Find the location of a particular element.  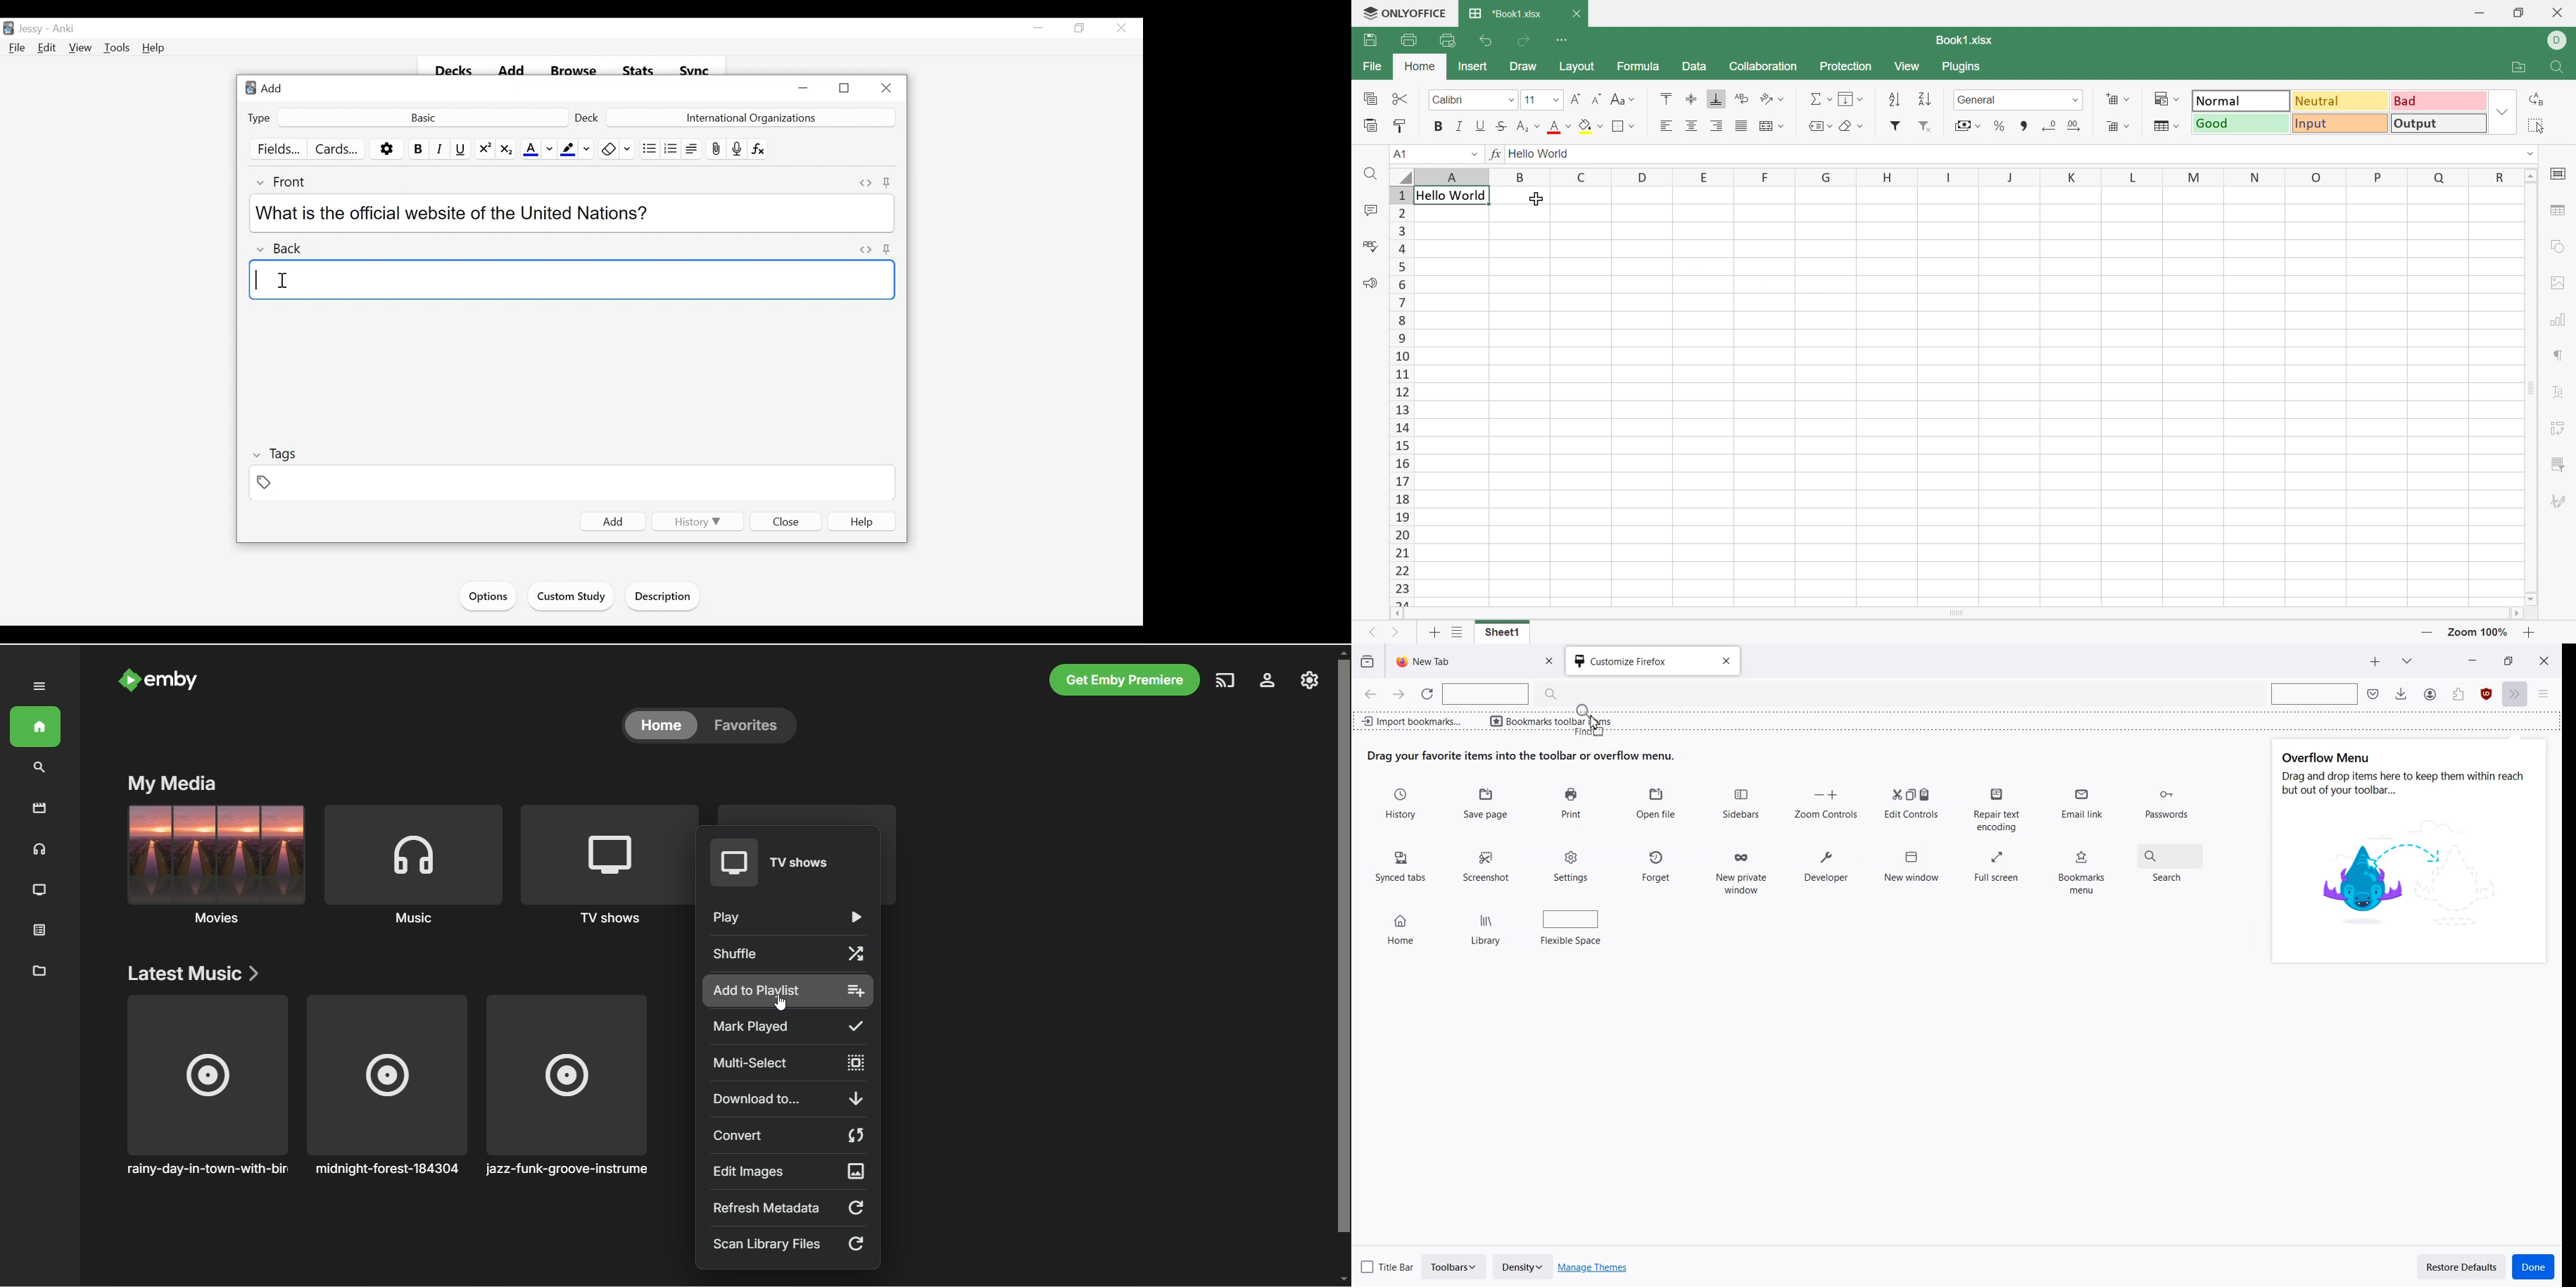

Anki Desktop icon is located at coordinates (8, 29).